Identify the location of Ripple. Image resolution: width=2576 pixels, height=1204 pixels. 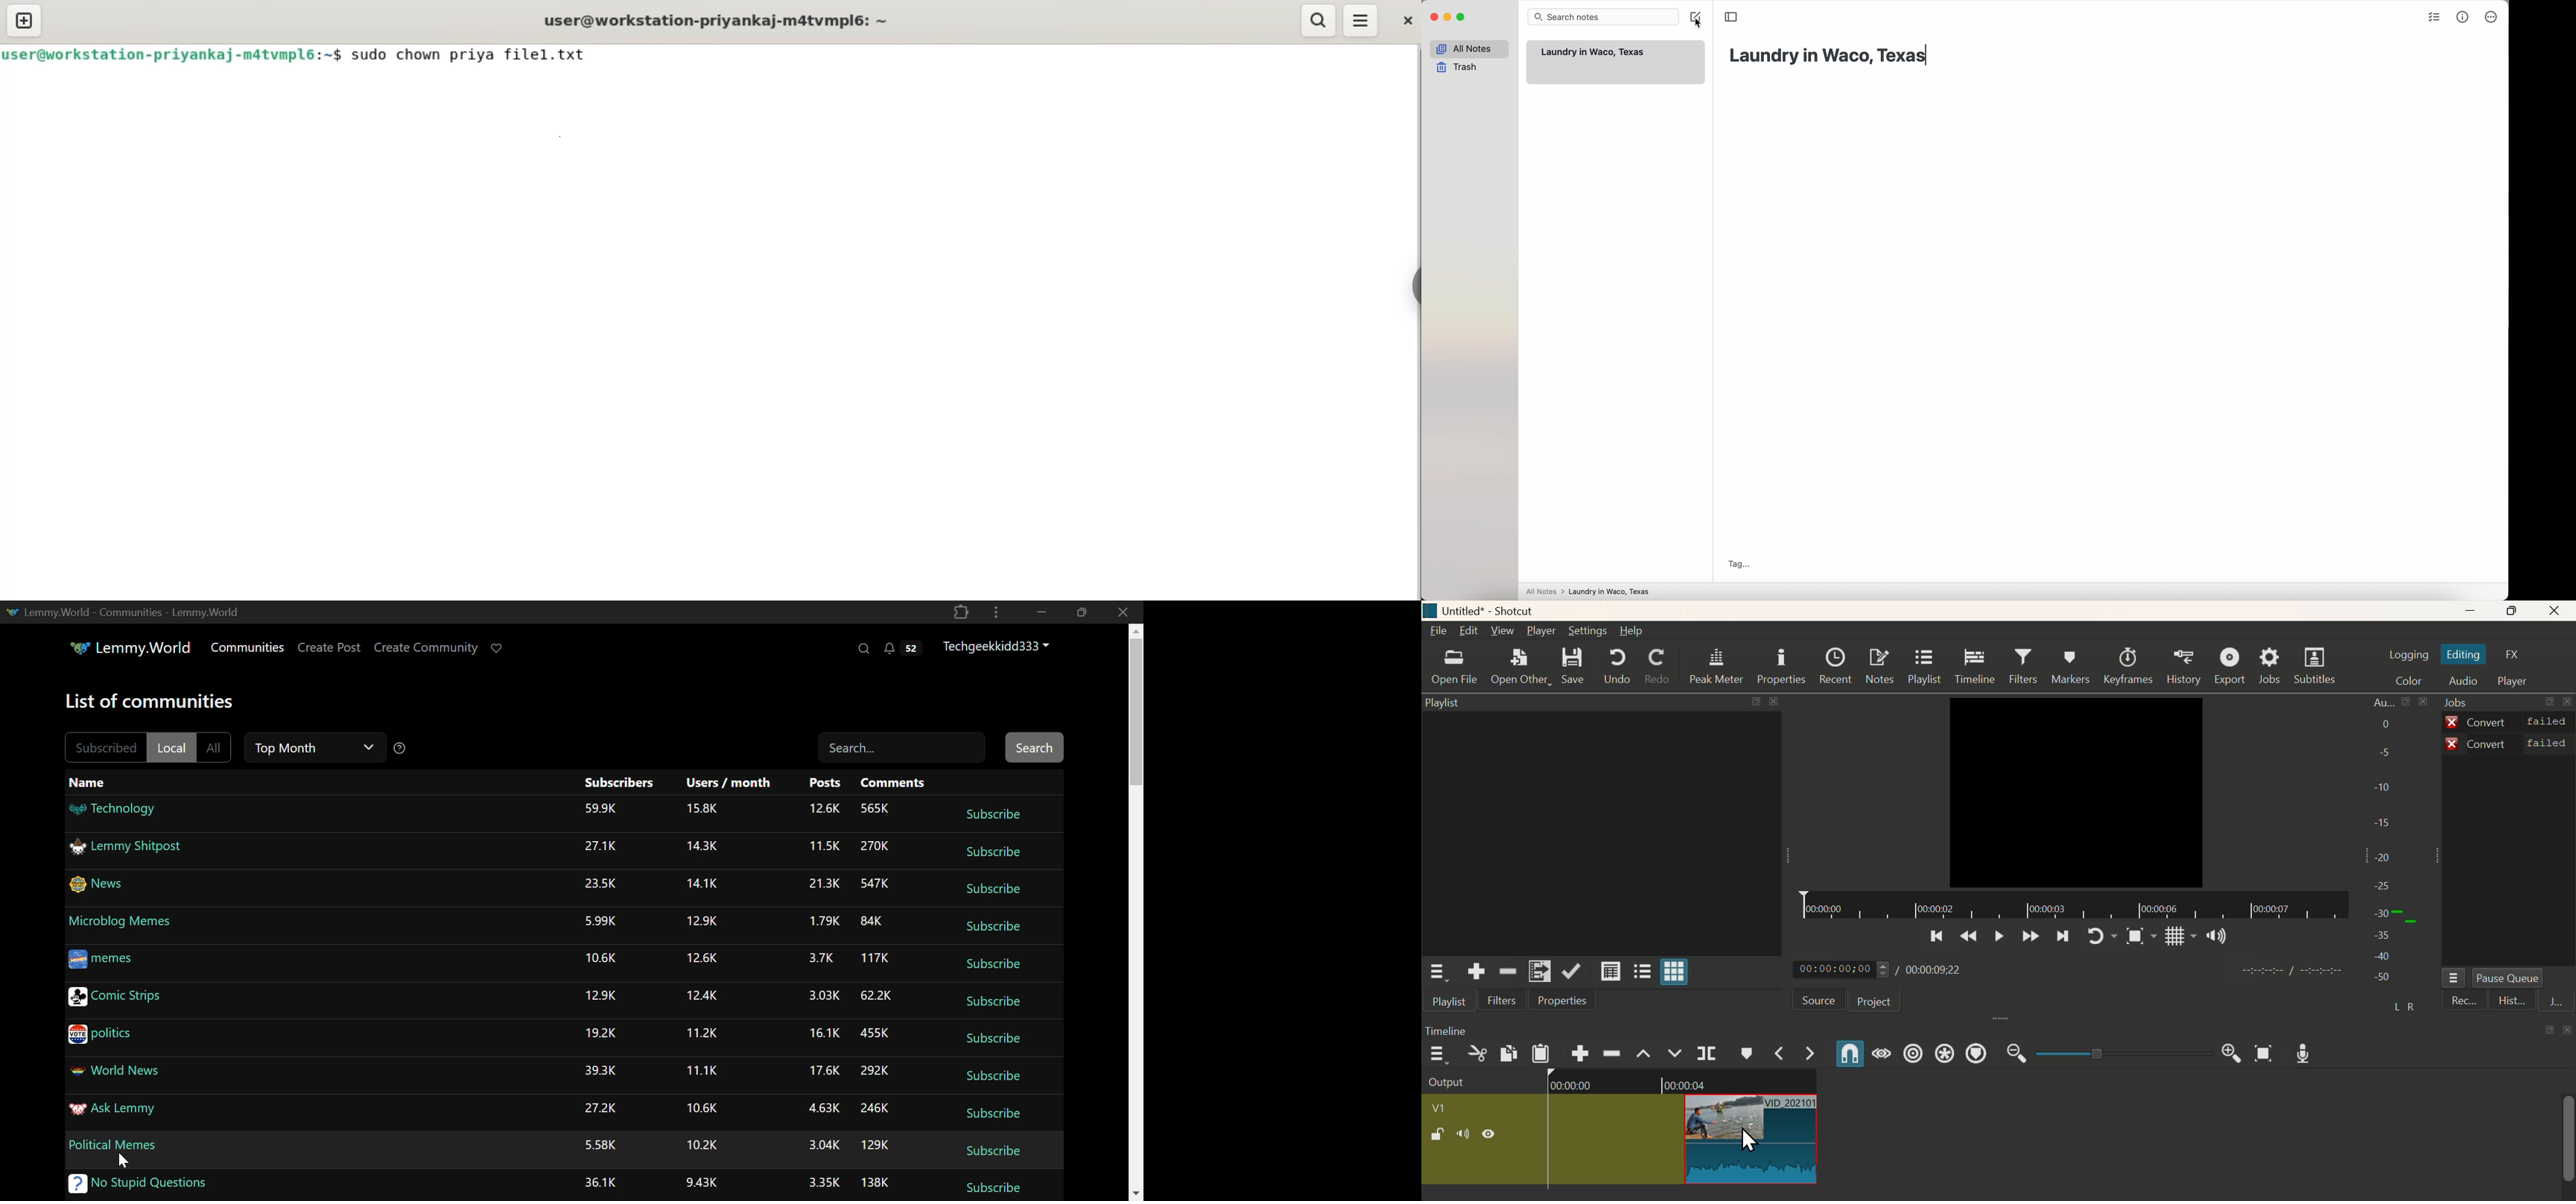
(1612, 1054).